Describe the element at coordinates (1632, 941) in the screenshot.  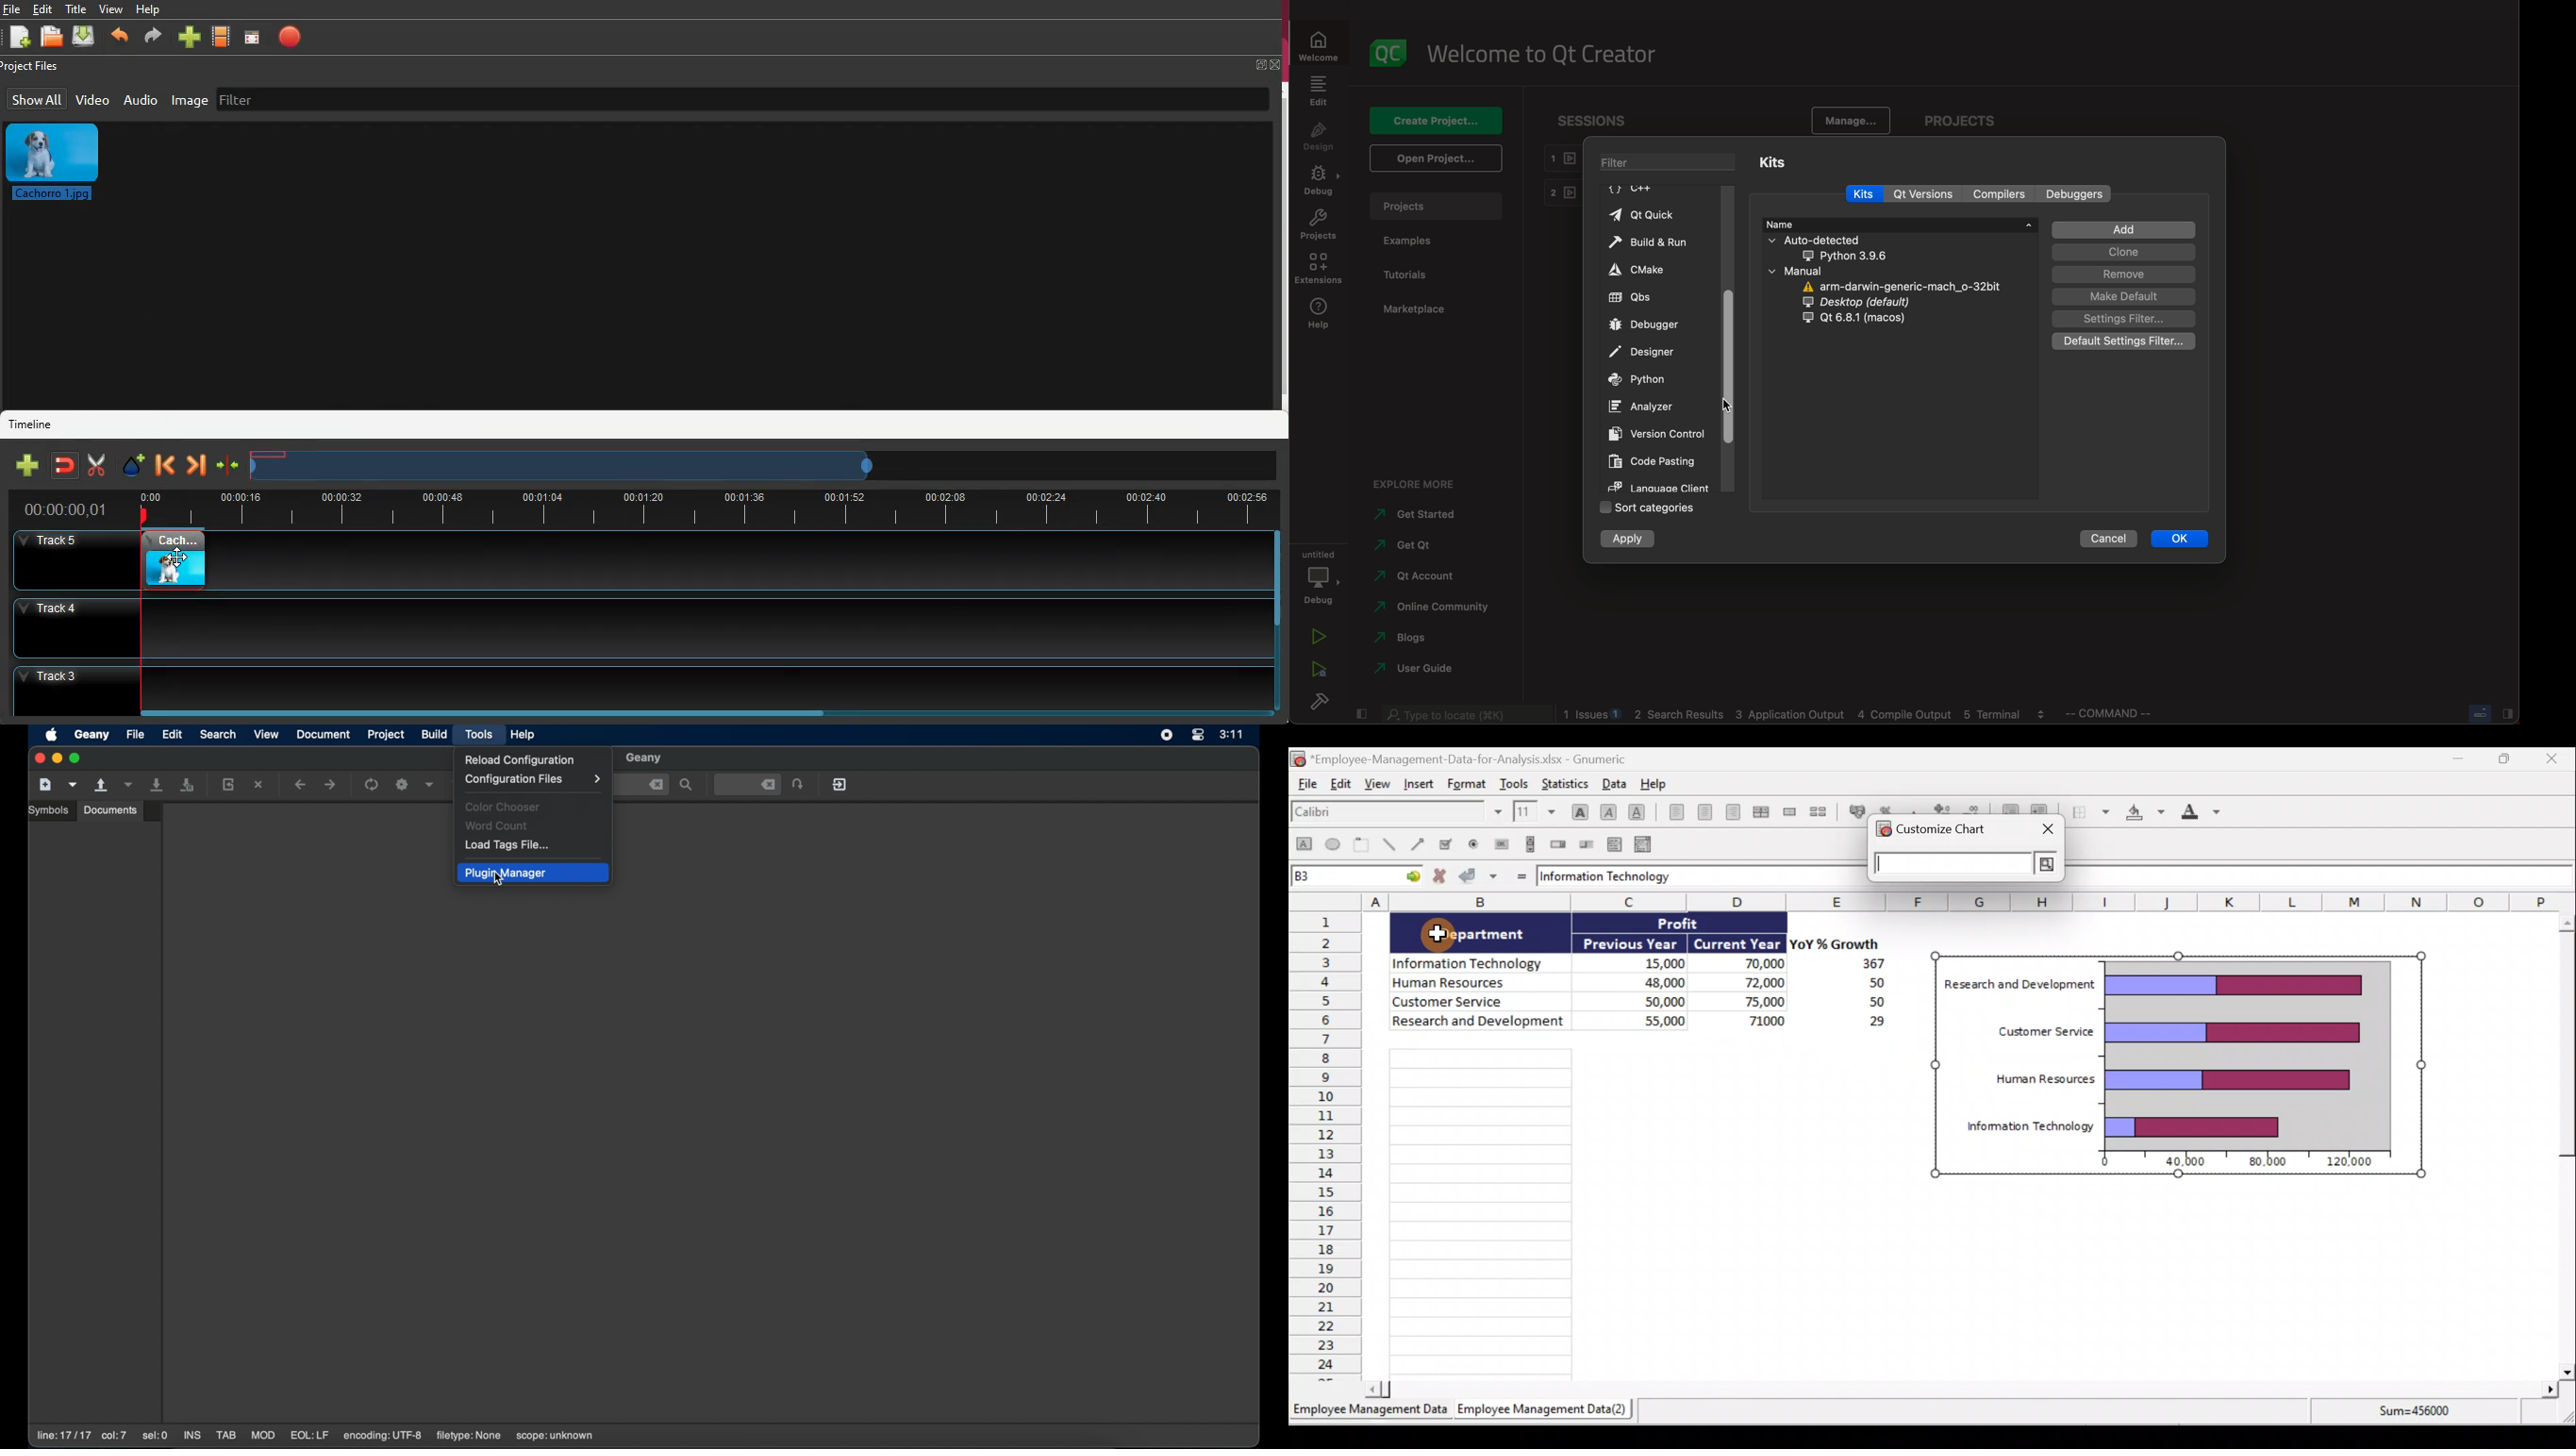
I see `Previous Year` at that location.